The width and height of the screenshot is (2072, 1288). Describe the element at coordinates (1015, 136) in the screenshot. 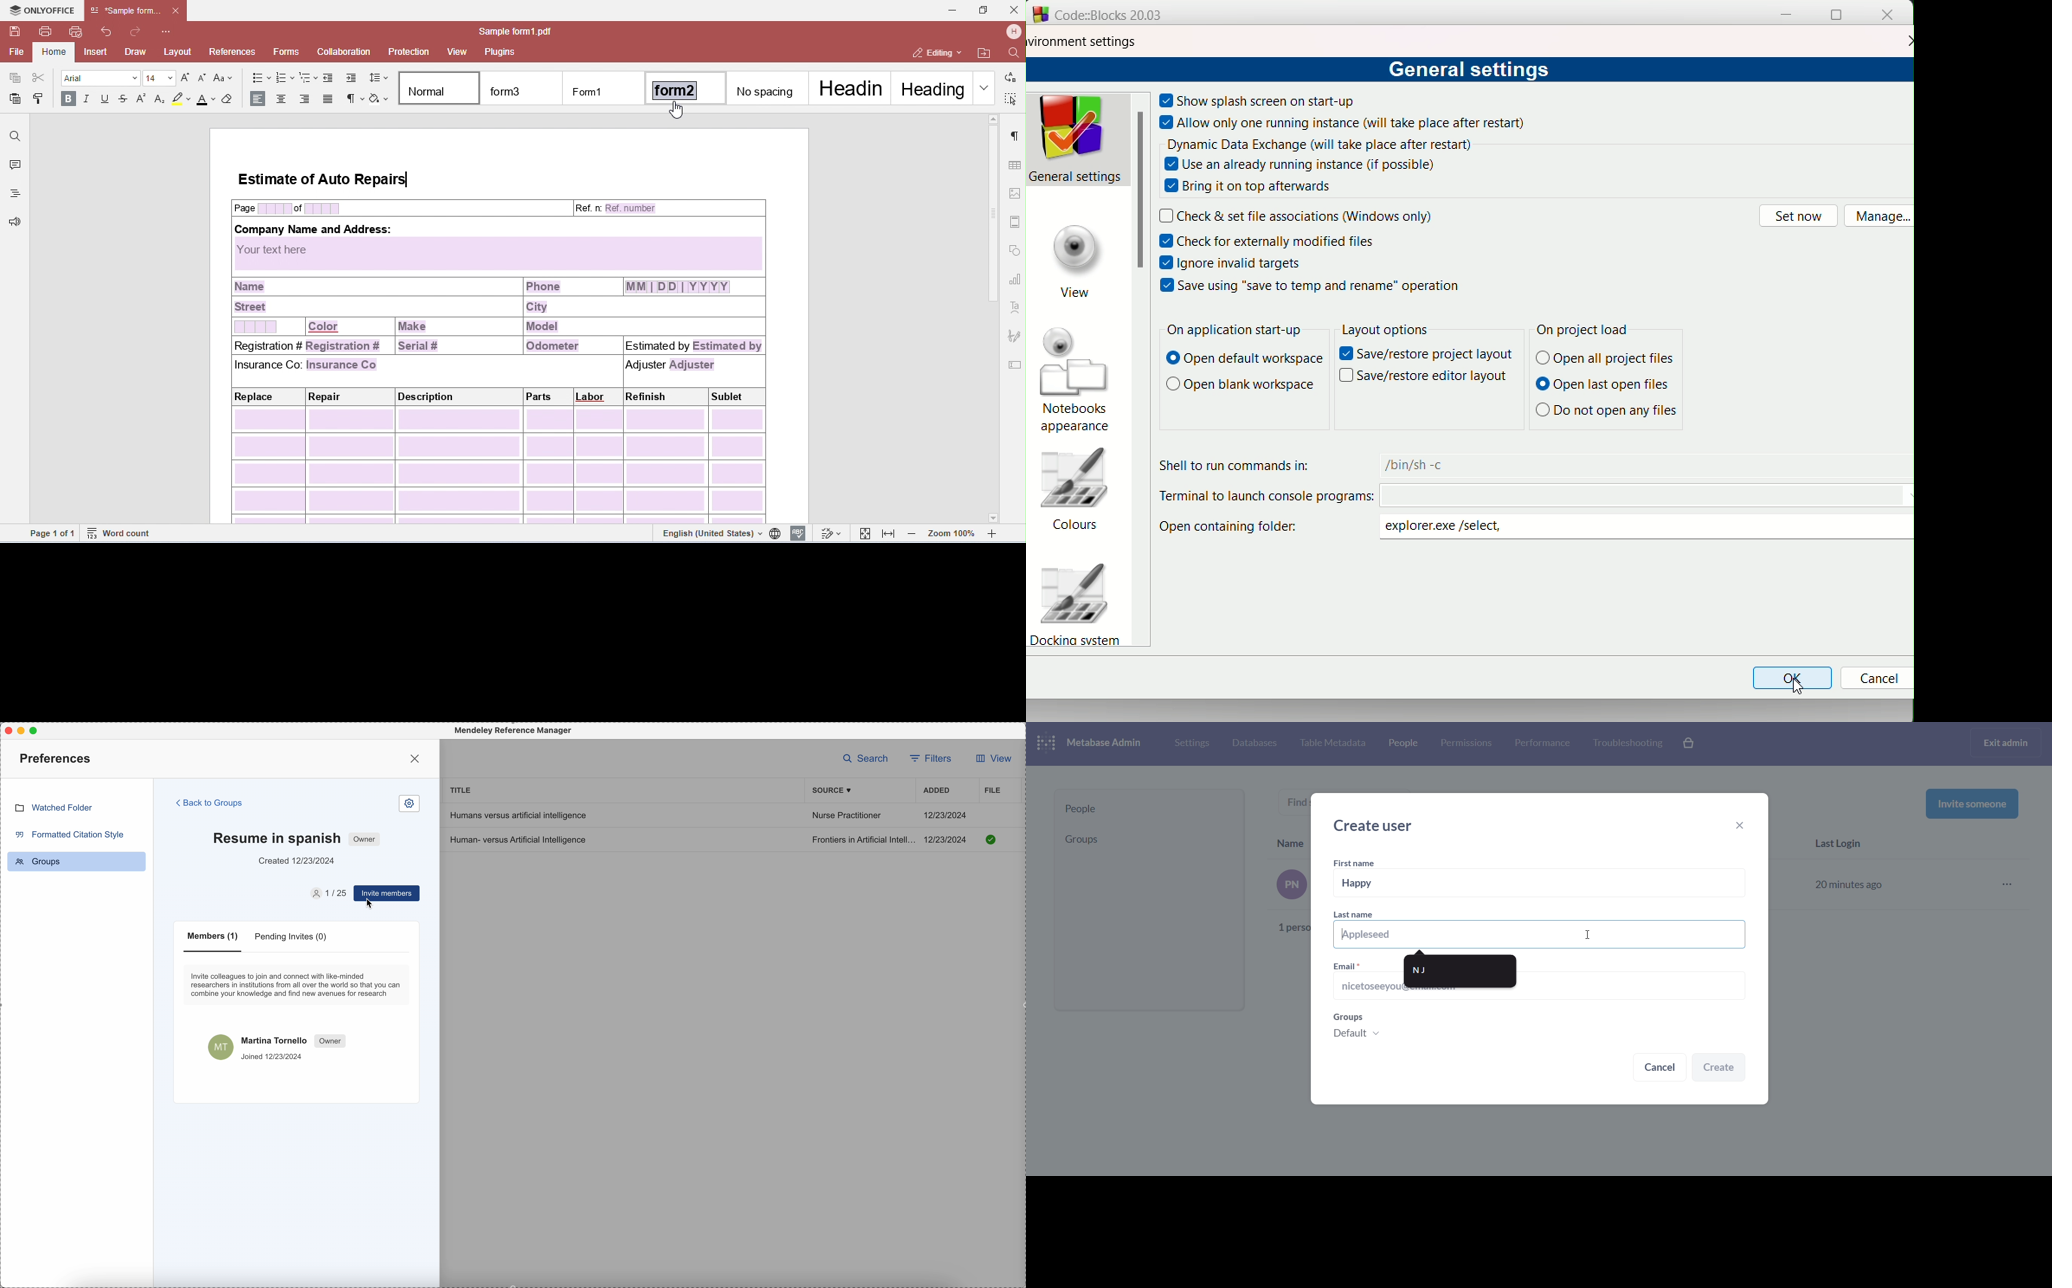

I see `paragraph settings` at that location.